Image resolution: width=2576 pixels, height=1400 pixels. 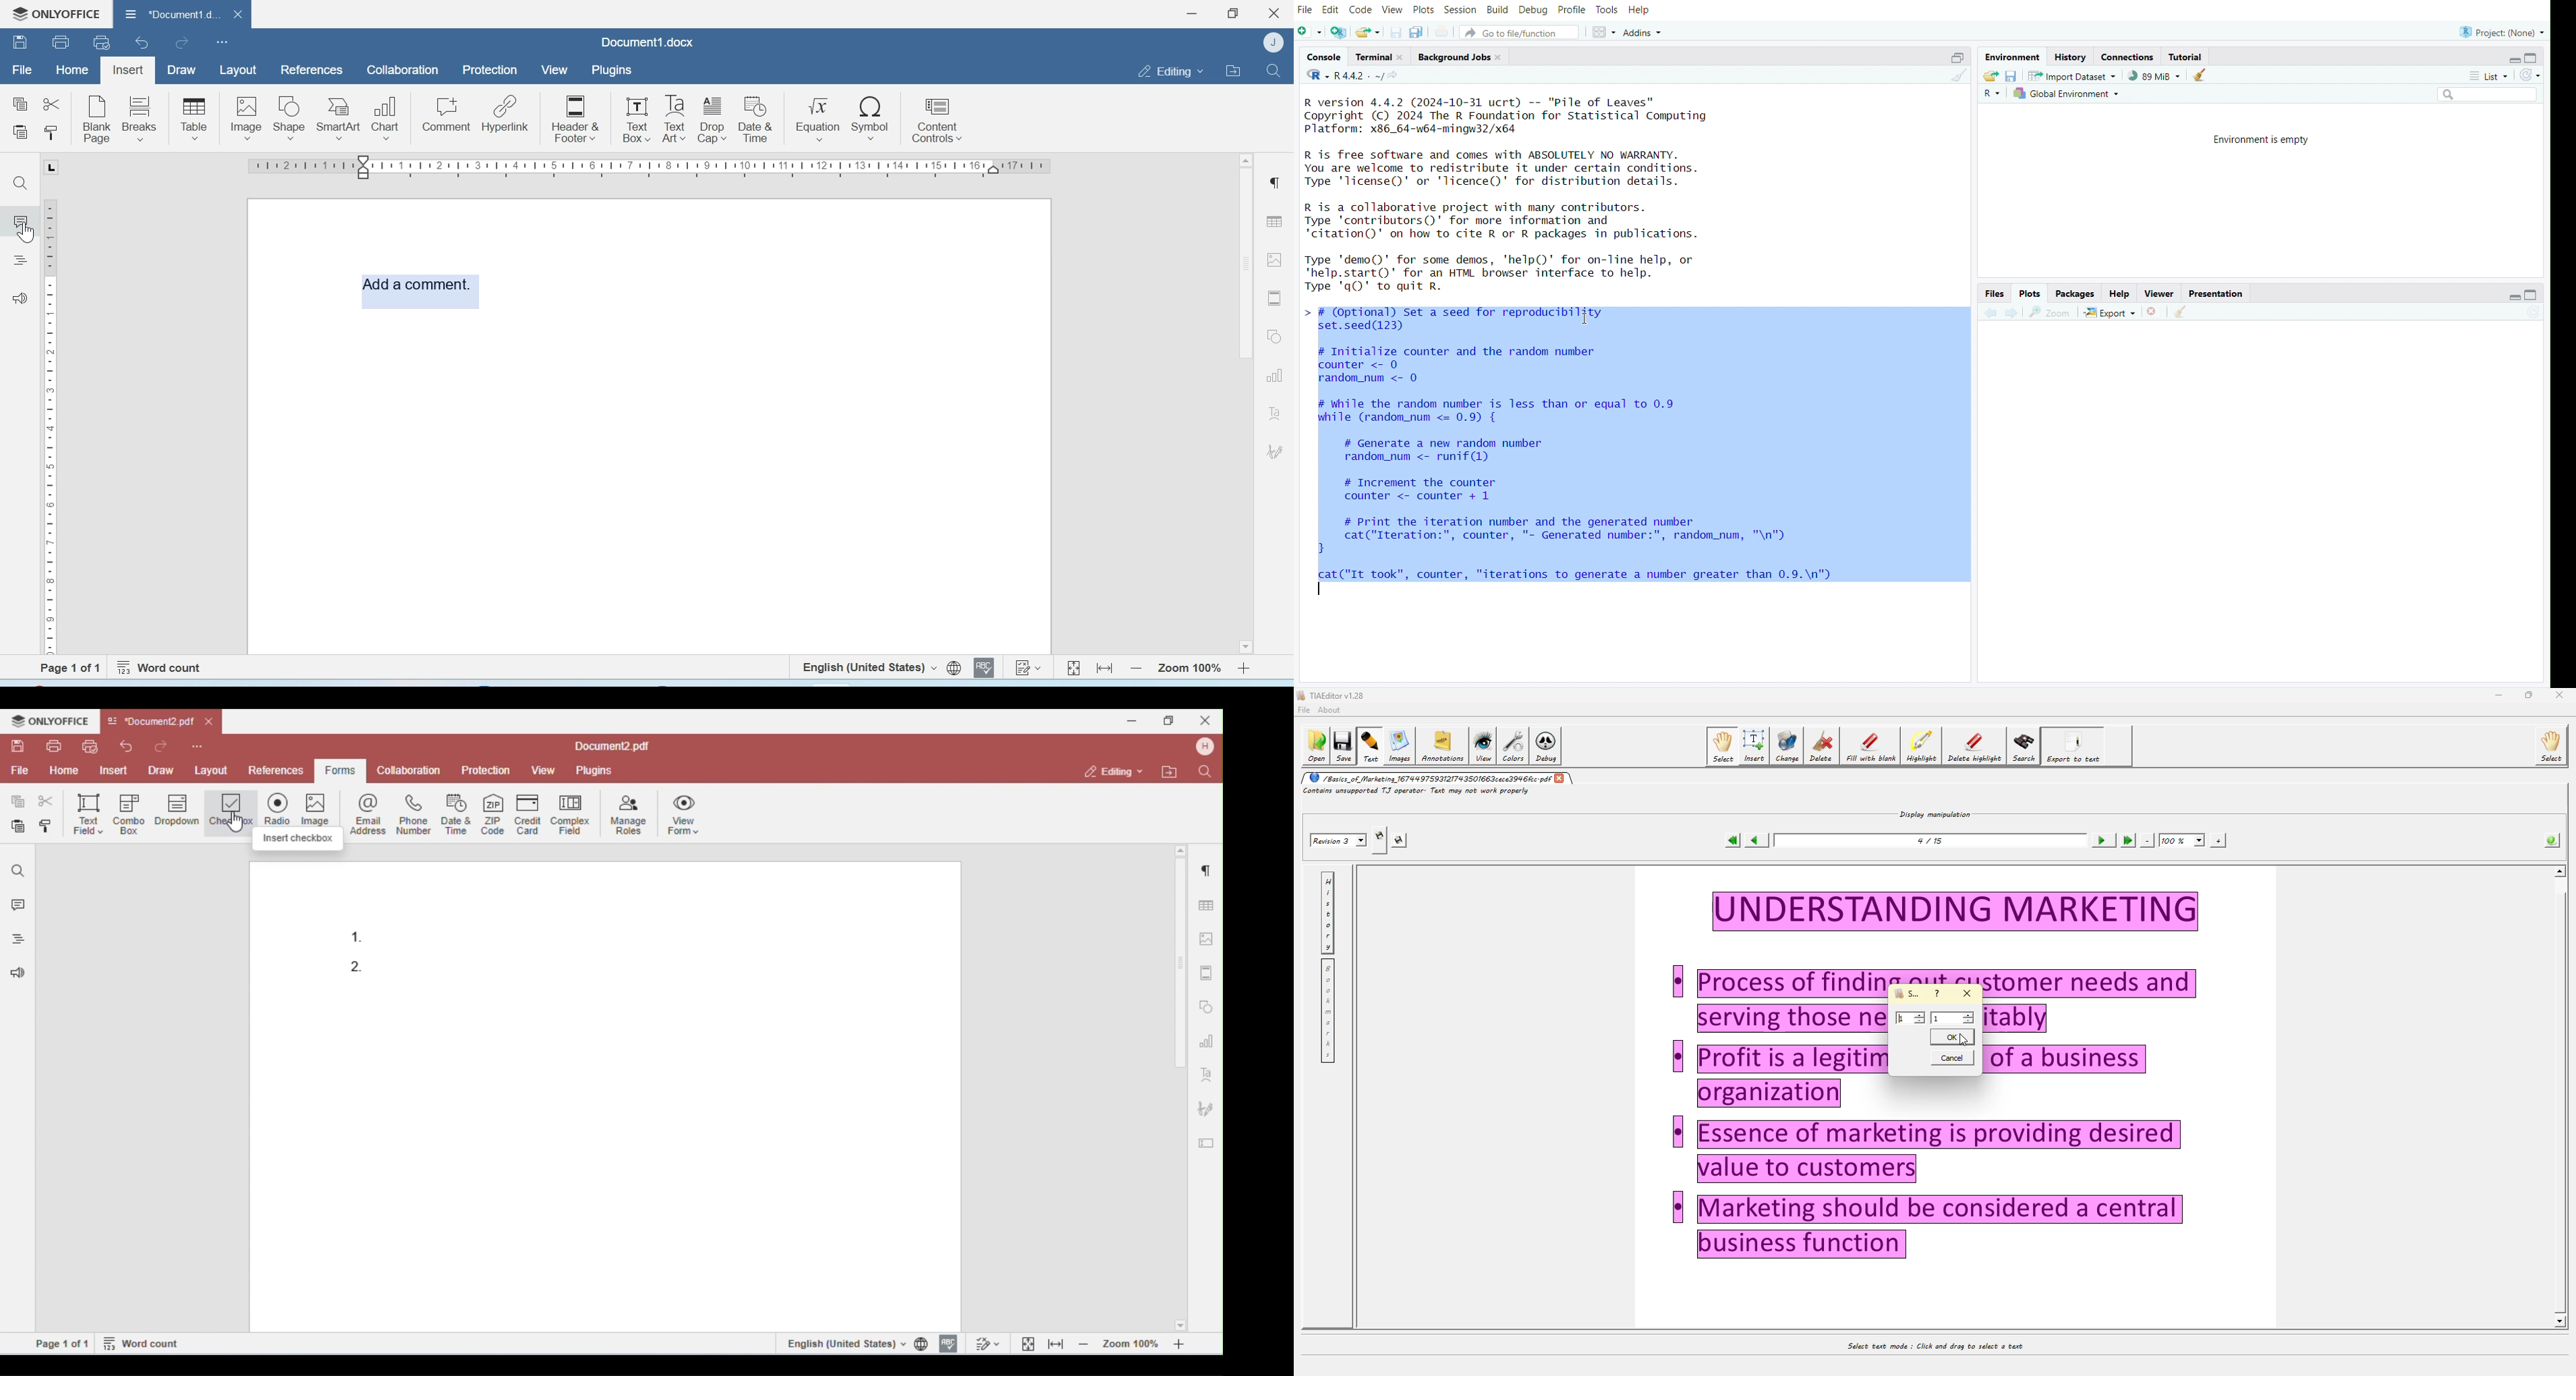 What do you see at coordinates (1992, 92) in the screenshot?
I see `R` at bounding box center [1992, 92].